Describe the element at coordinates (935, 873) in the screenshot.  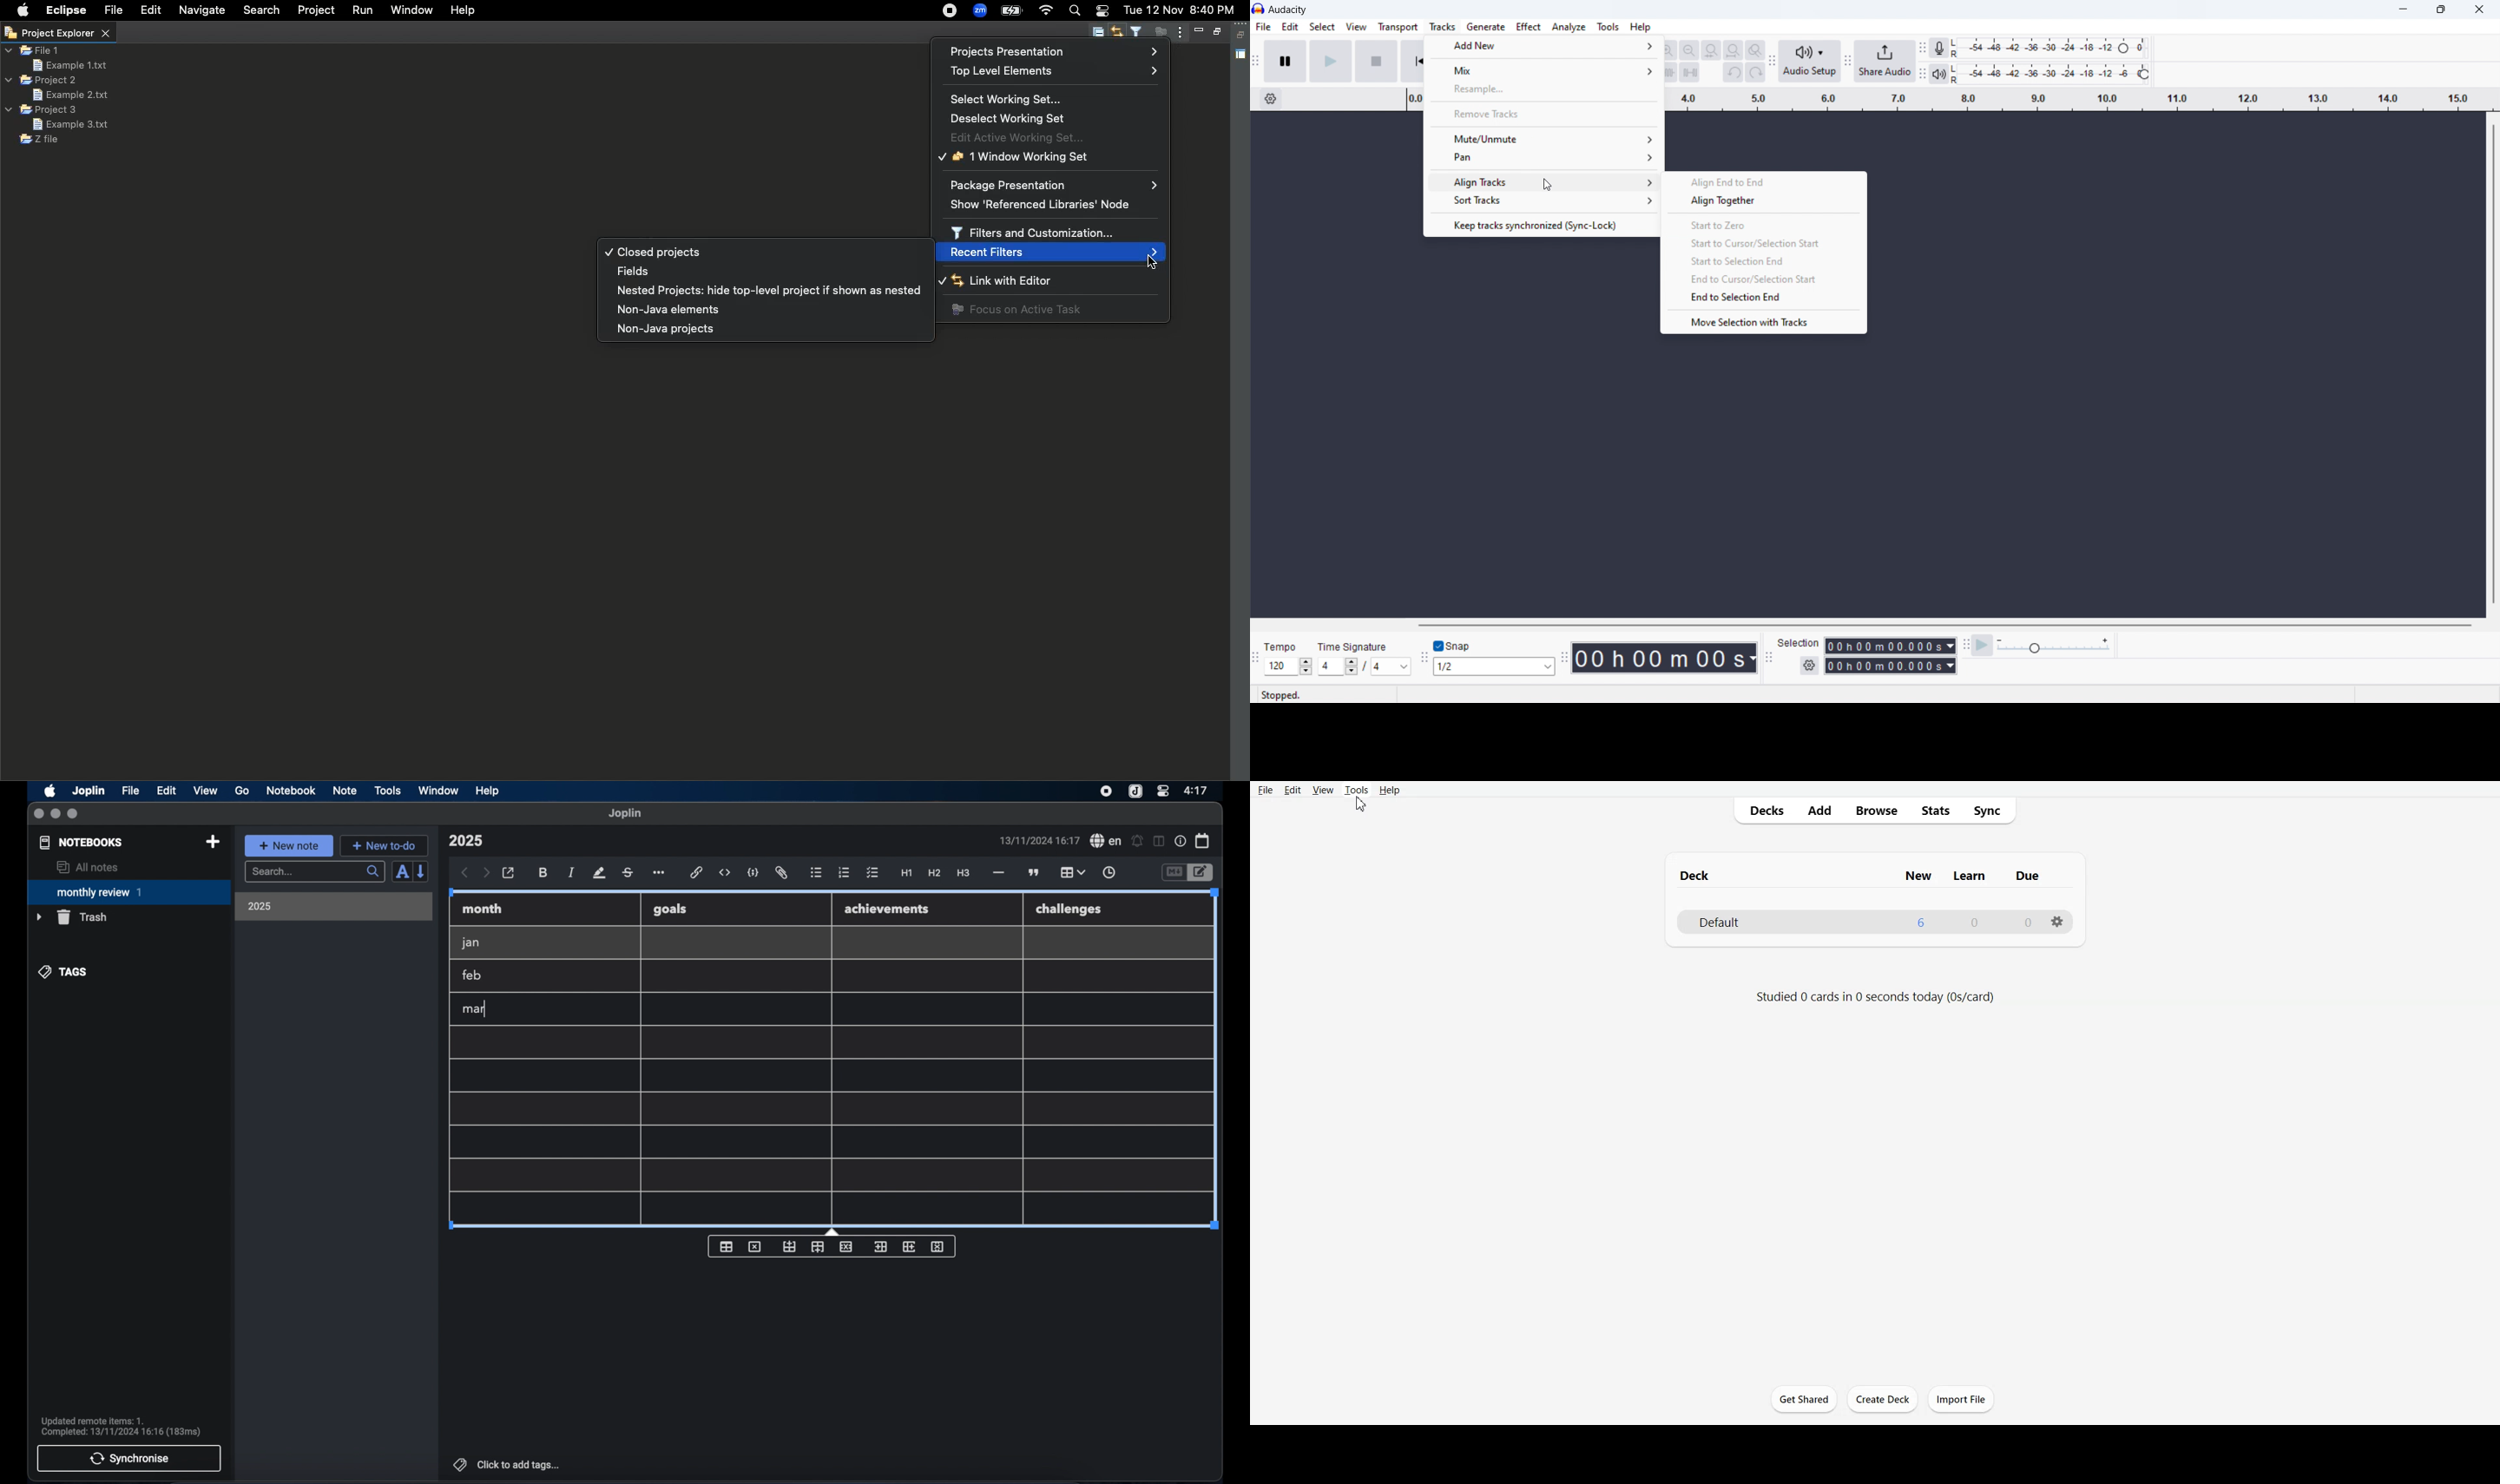
I see `heading 2` at that location.